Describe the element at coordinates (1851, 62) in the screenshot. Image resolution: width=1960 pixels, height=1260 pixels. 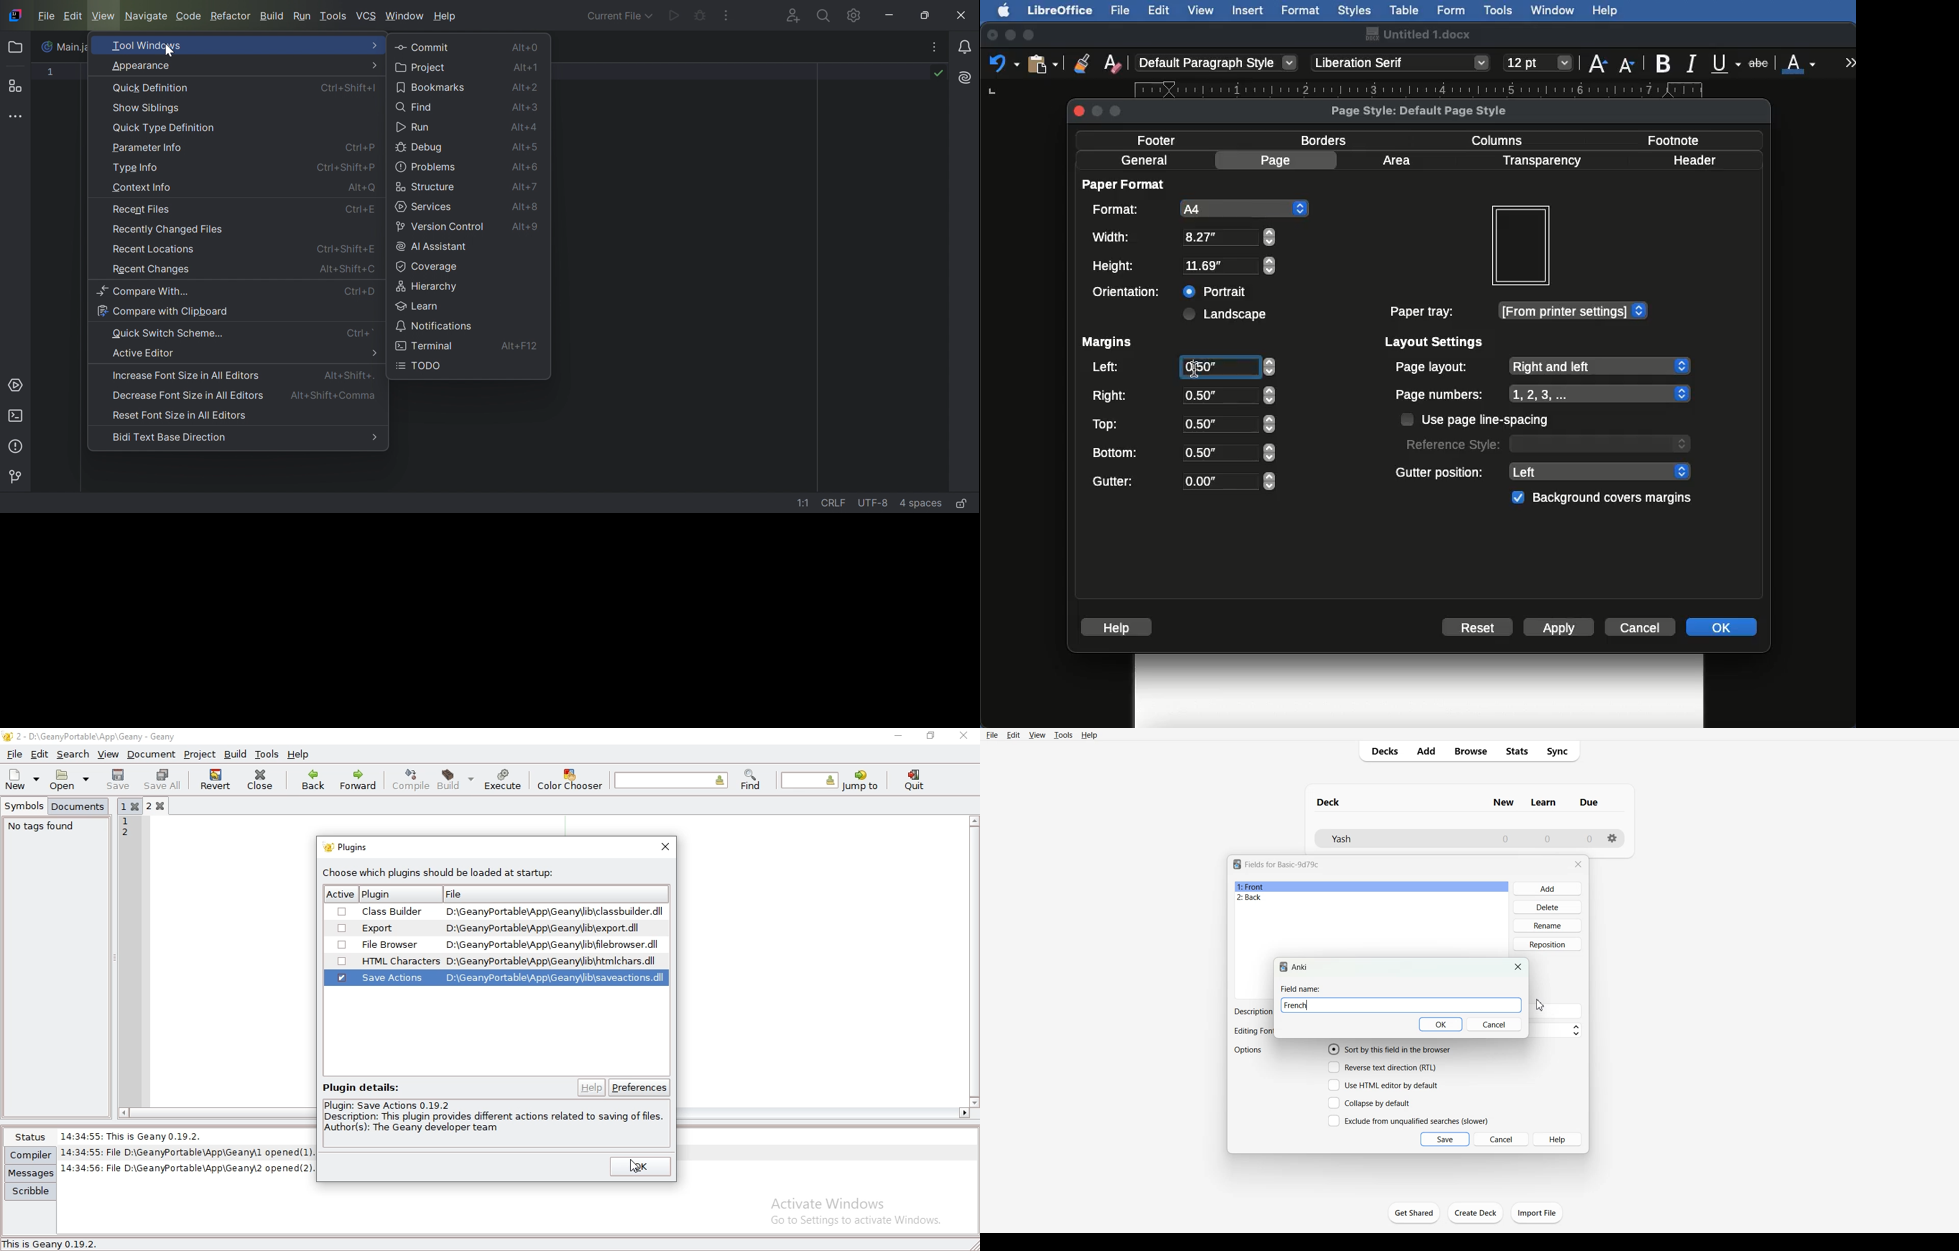
I see `More` at that location.